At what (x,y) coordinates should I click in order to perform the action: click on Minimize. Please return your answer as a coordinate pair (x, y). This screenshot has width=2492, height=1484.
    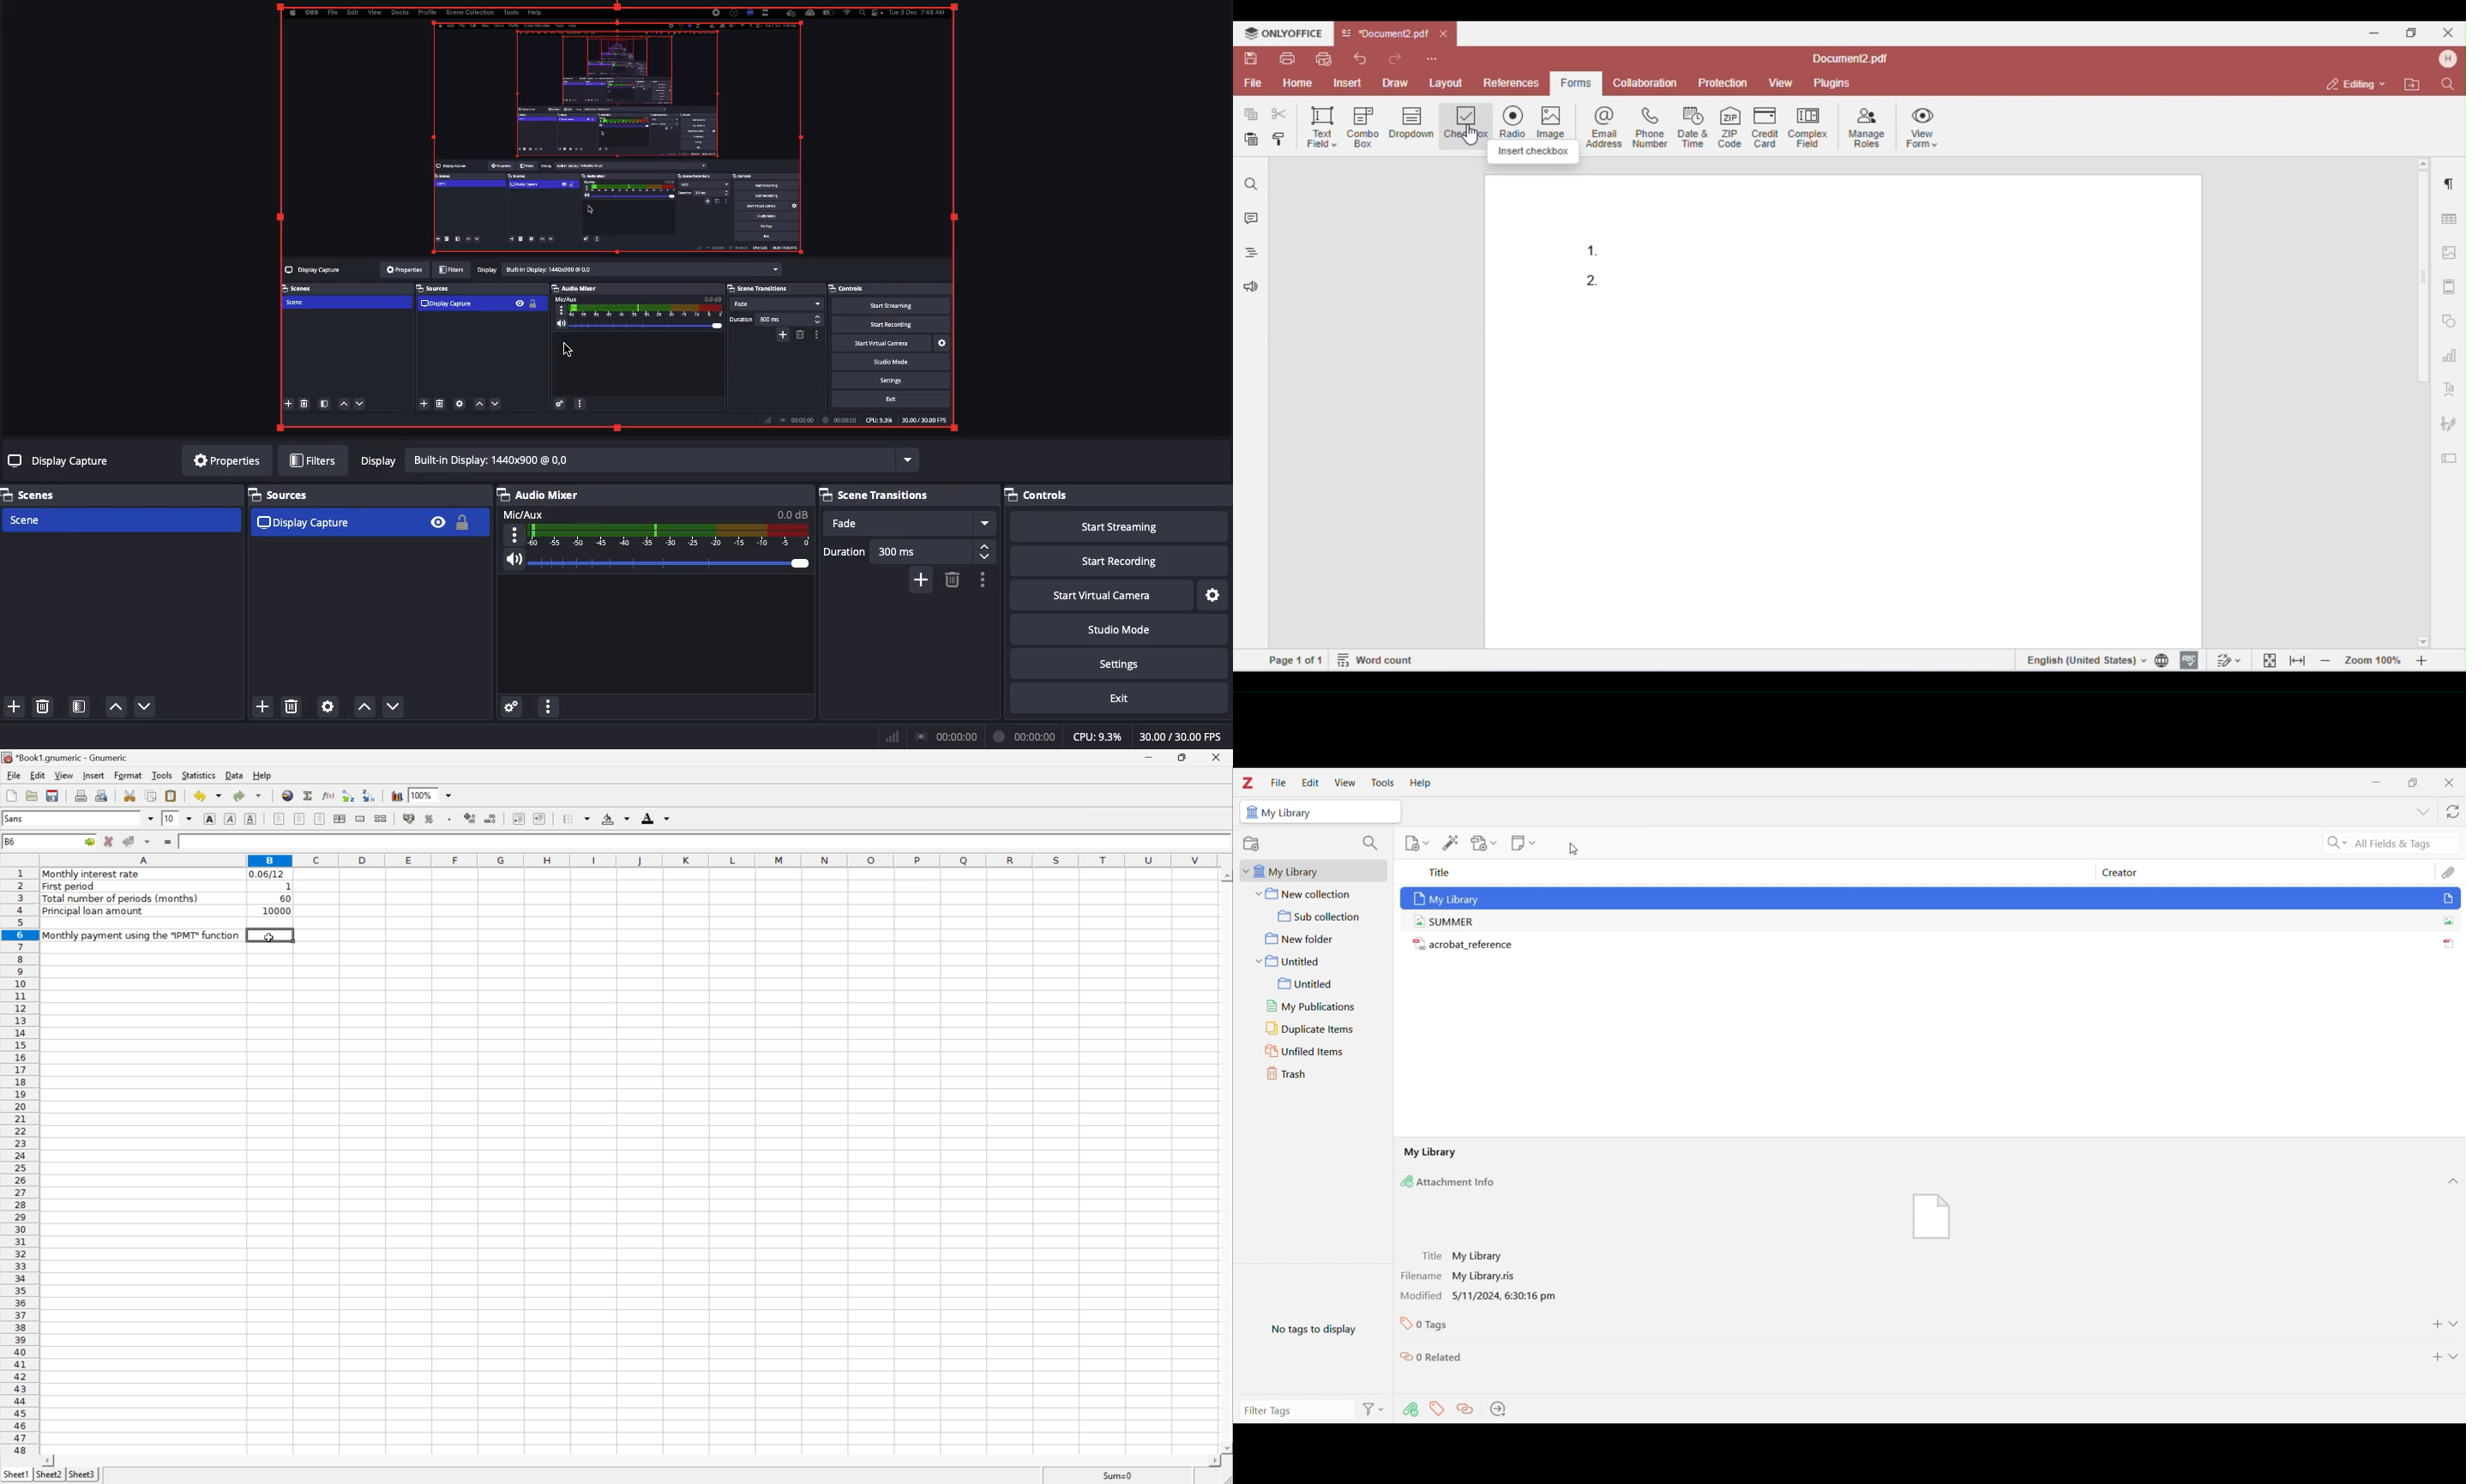
    Looking at the image, I should click on (1145, 757).